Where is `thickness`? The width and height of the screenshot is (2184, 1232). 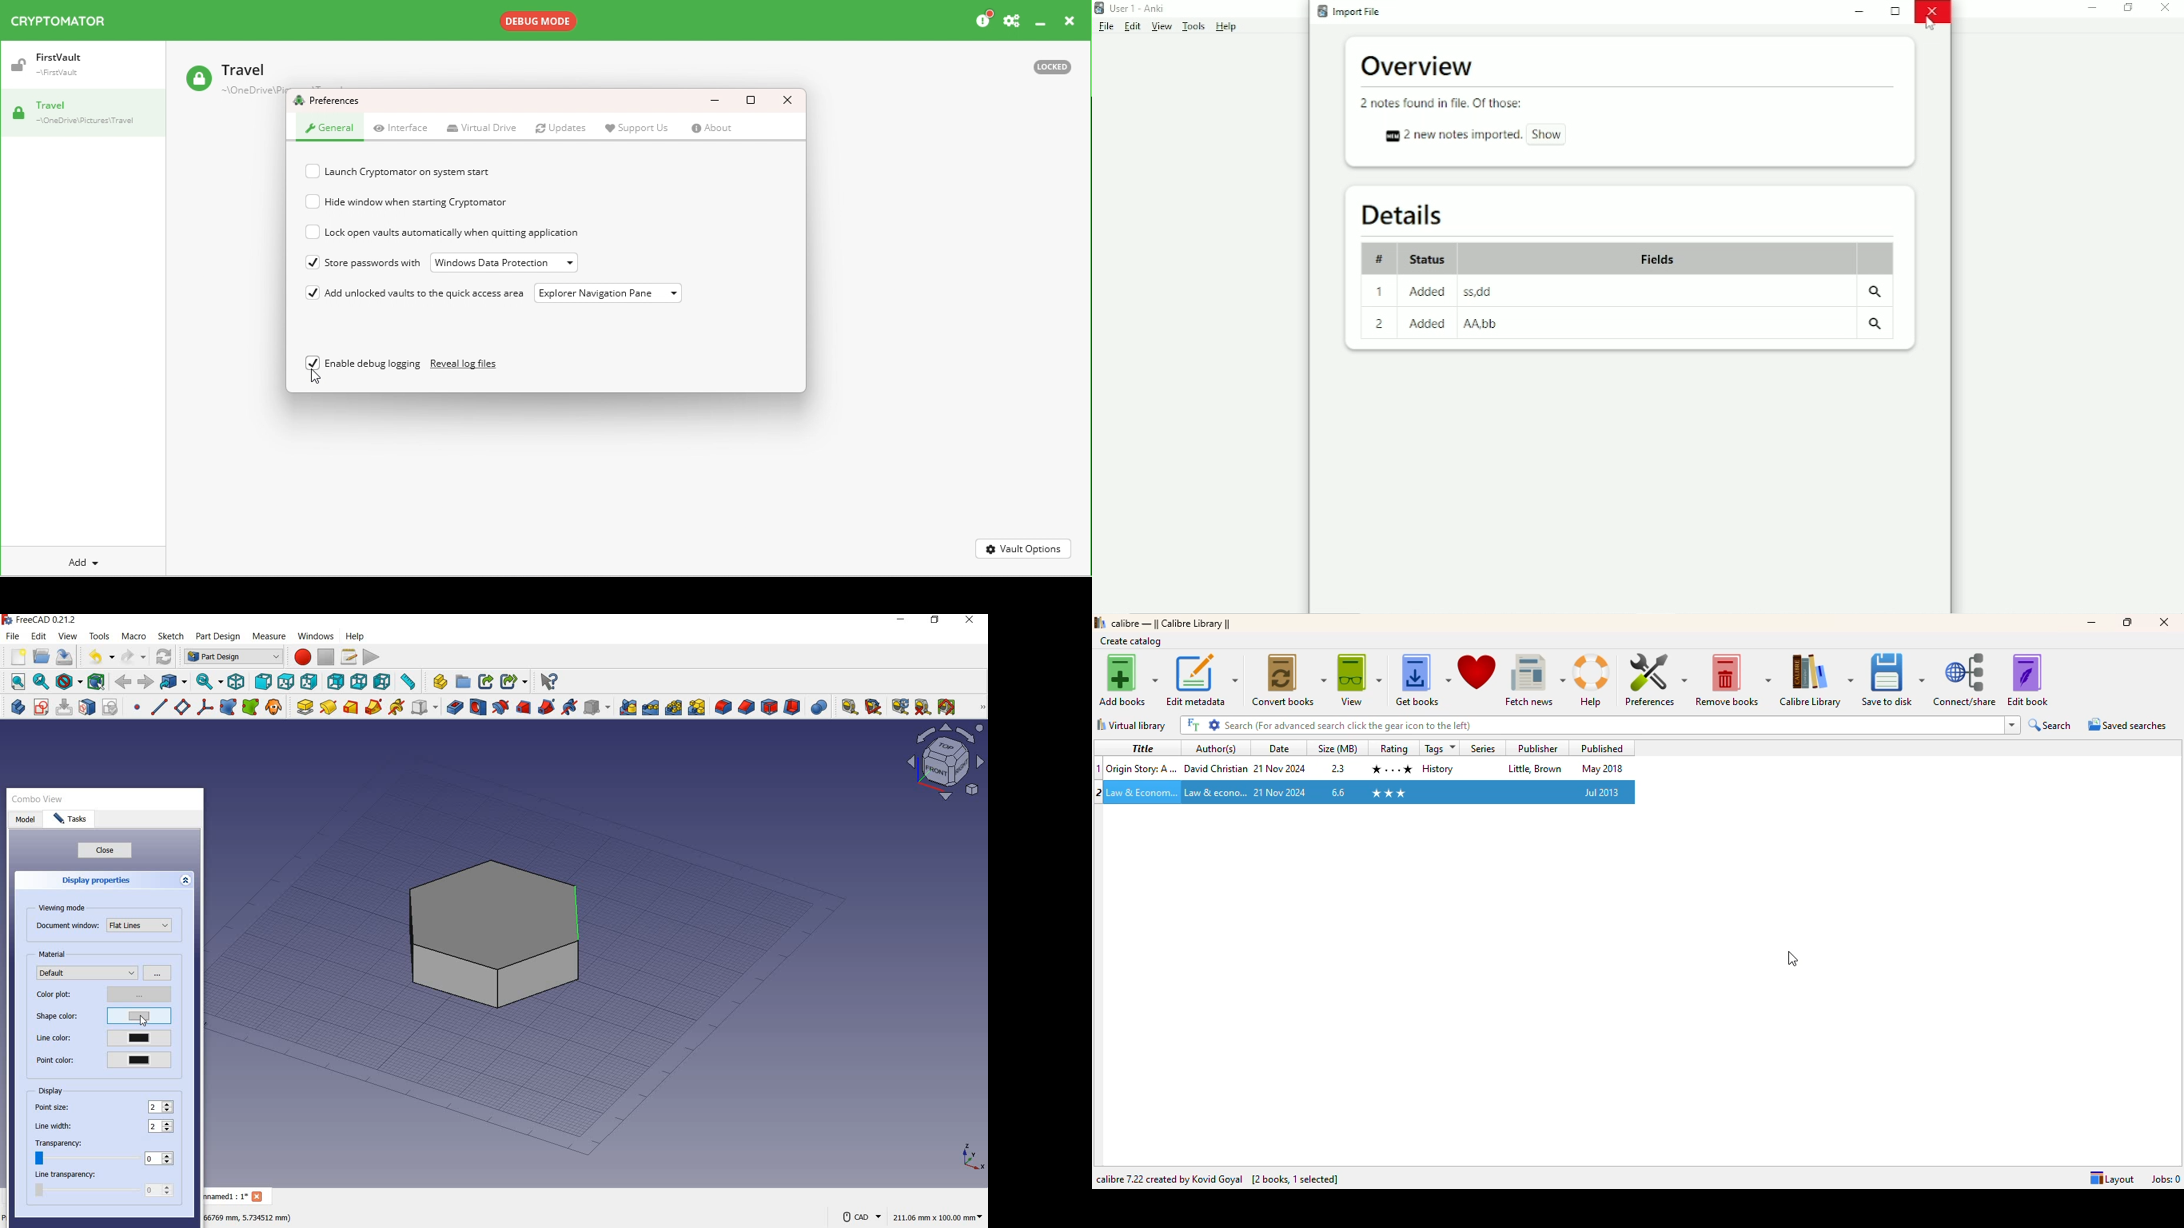 thickness is located at coordinates (793, 708).